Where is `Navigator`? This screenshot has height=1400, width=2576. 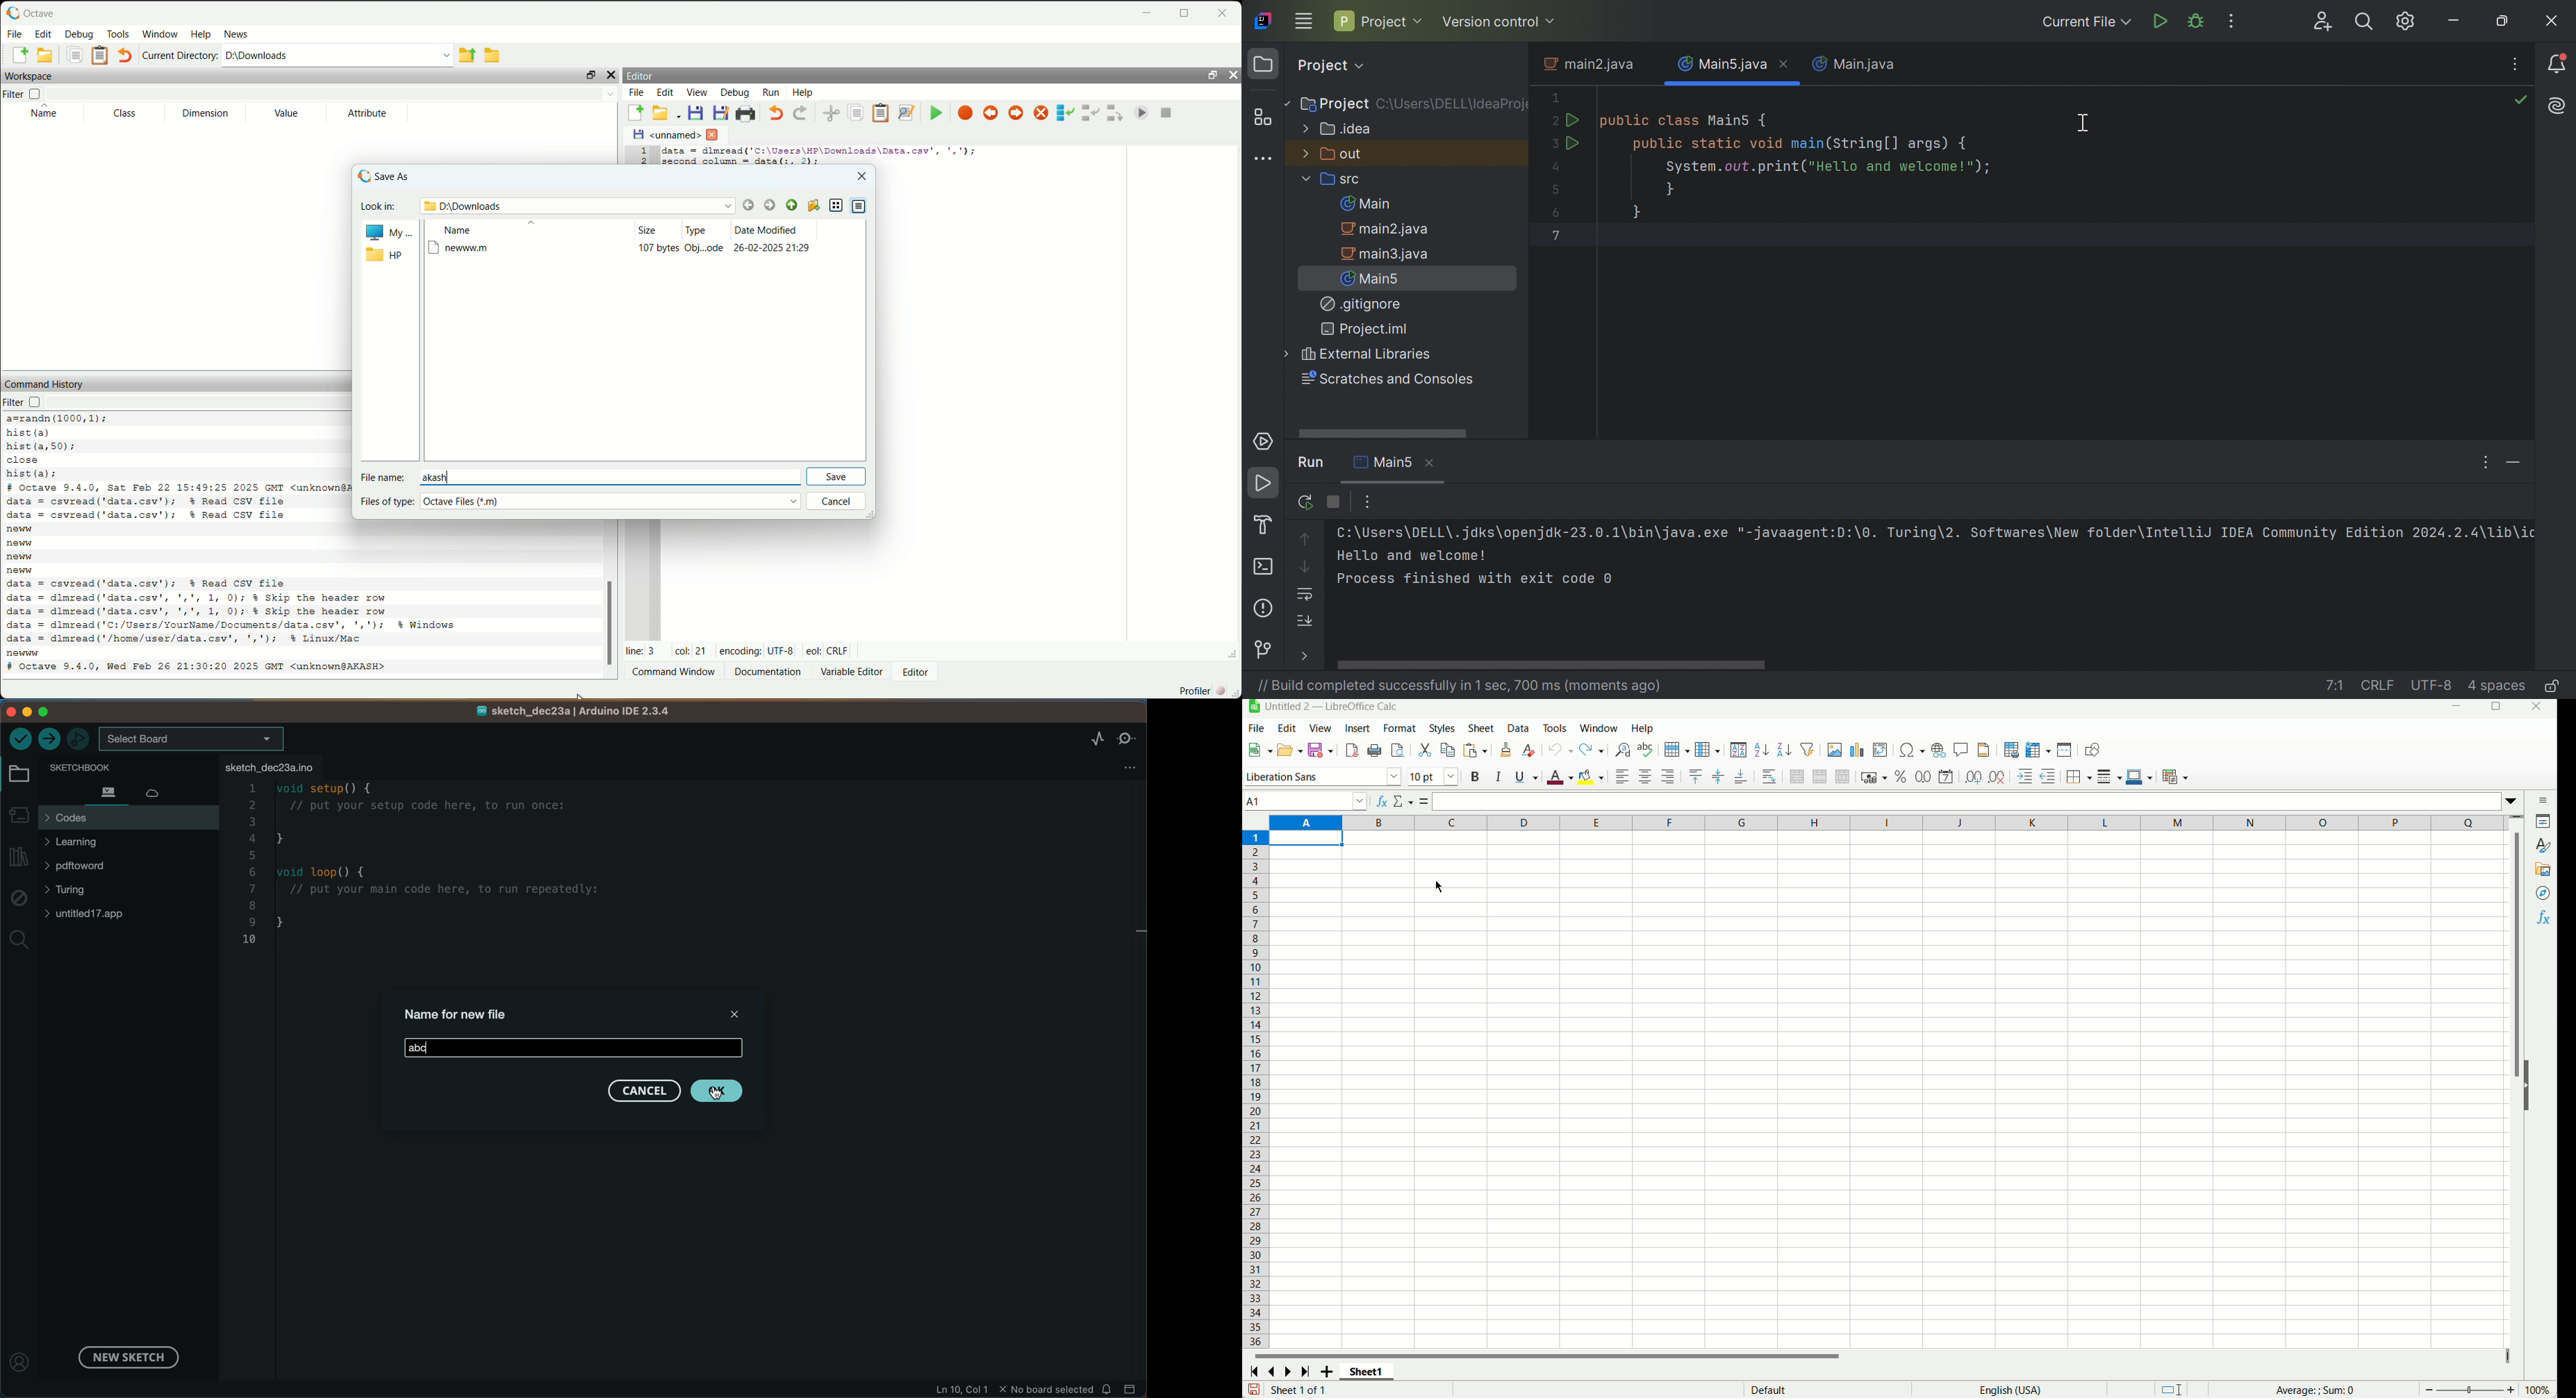
Navigator is located at coordinates (2545, 894).